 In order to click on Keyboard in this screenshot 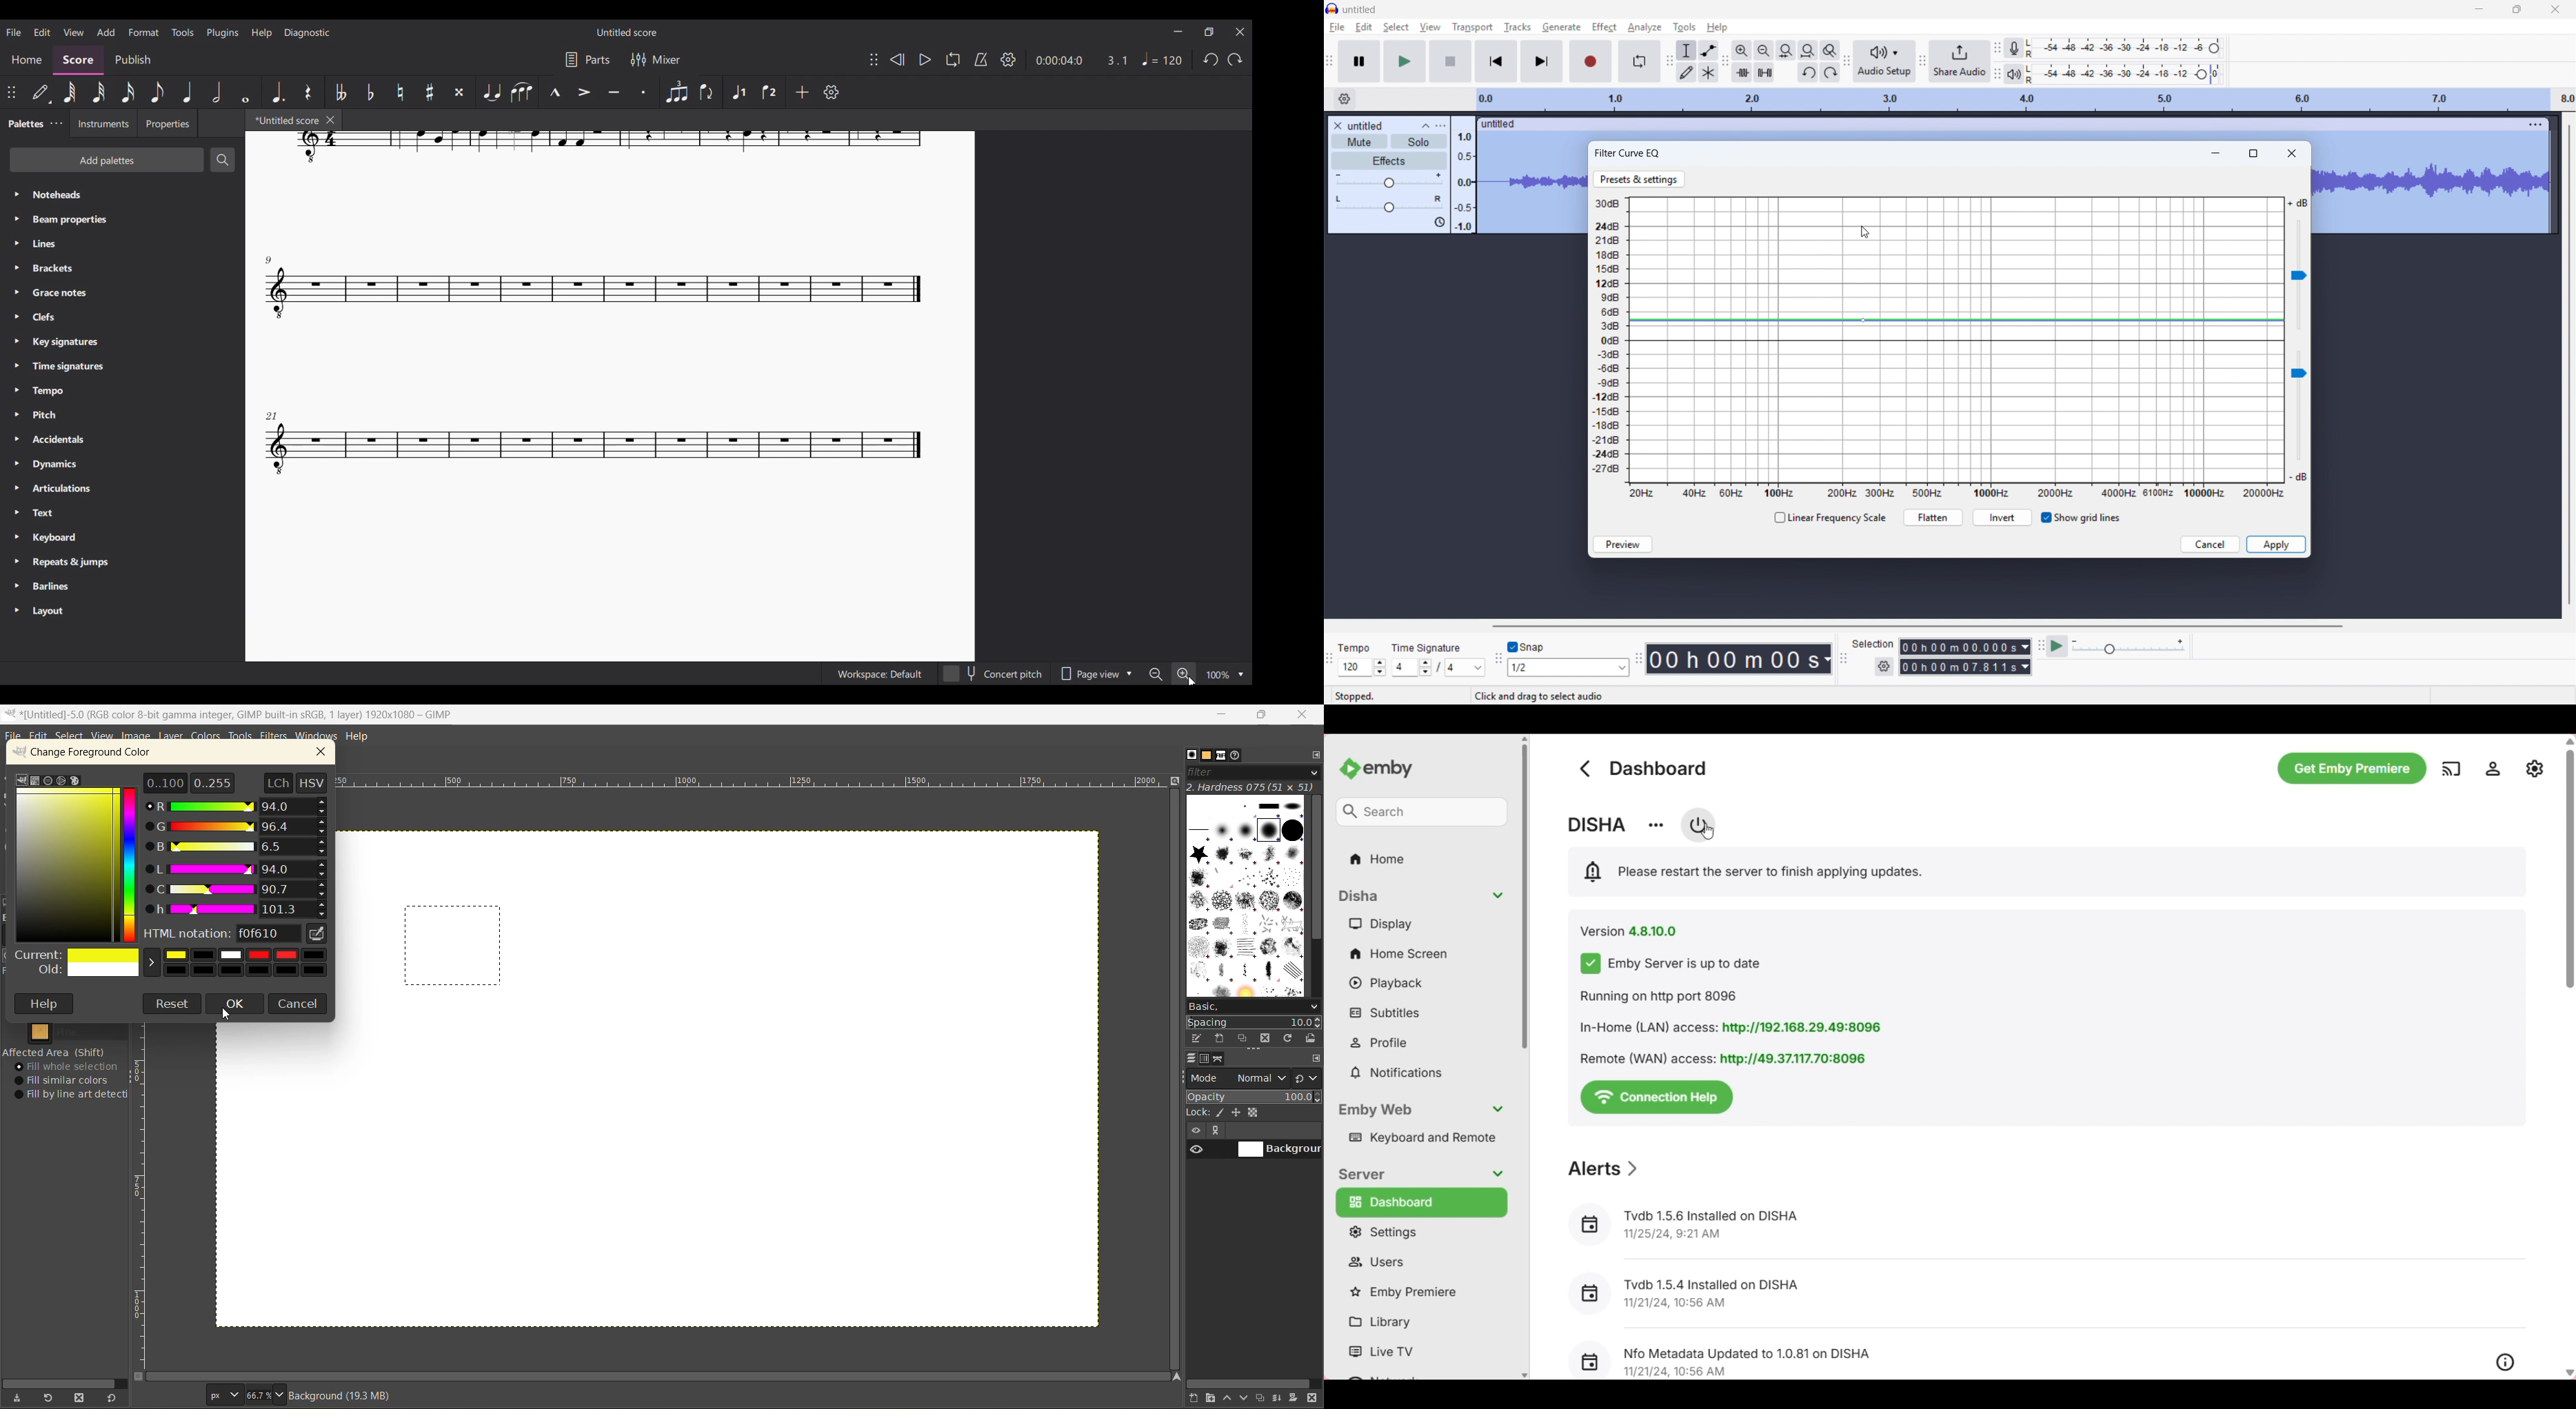, I will do `click(122, 538)`.